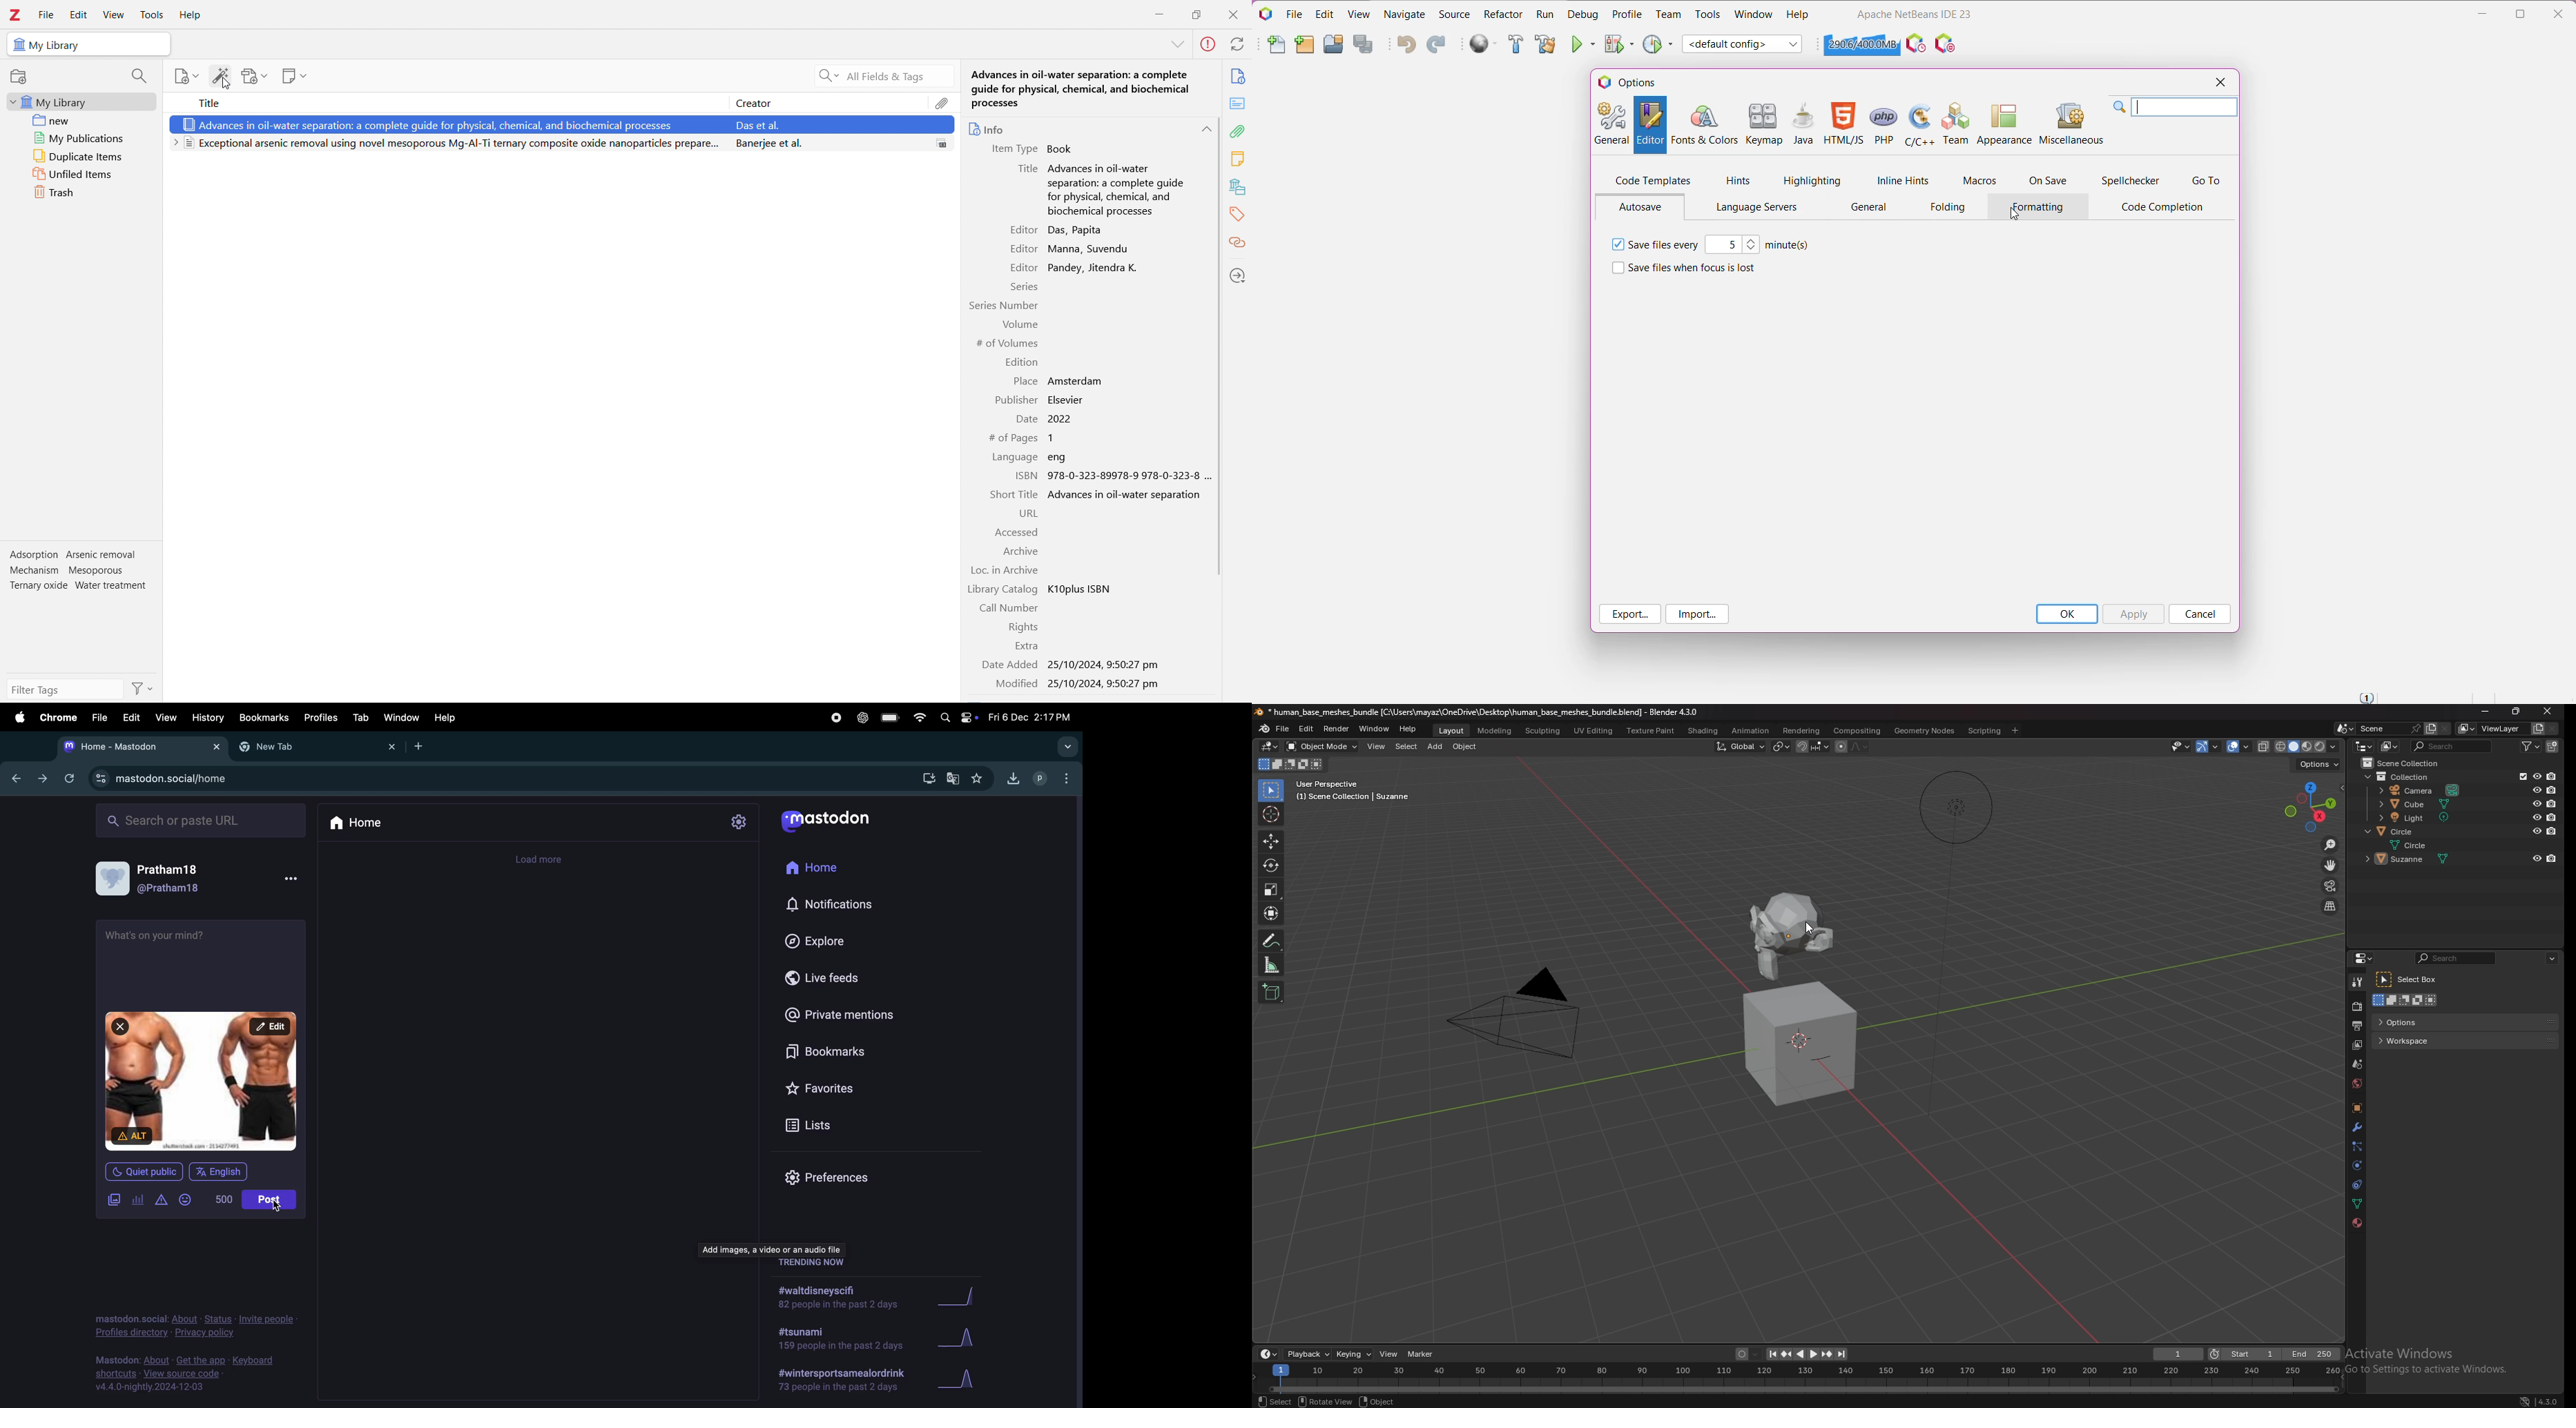 The height and width of the screenshot is (1428, 2576). Describe the element at coordinates (1022, 230) in the screenshot. I see `Editor` at that location.